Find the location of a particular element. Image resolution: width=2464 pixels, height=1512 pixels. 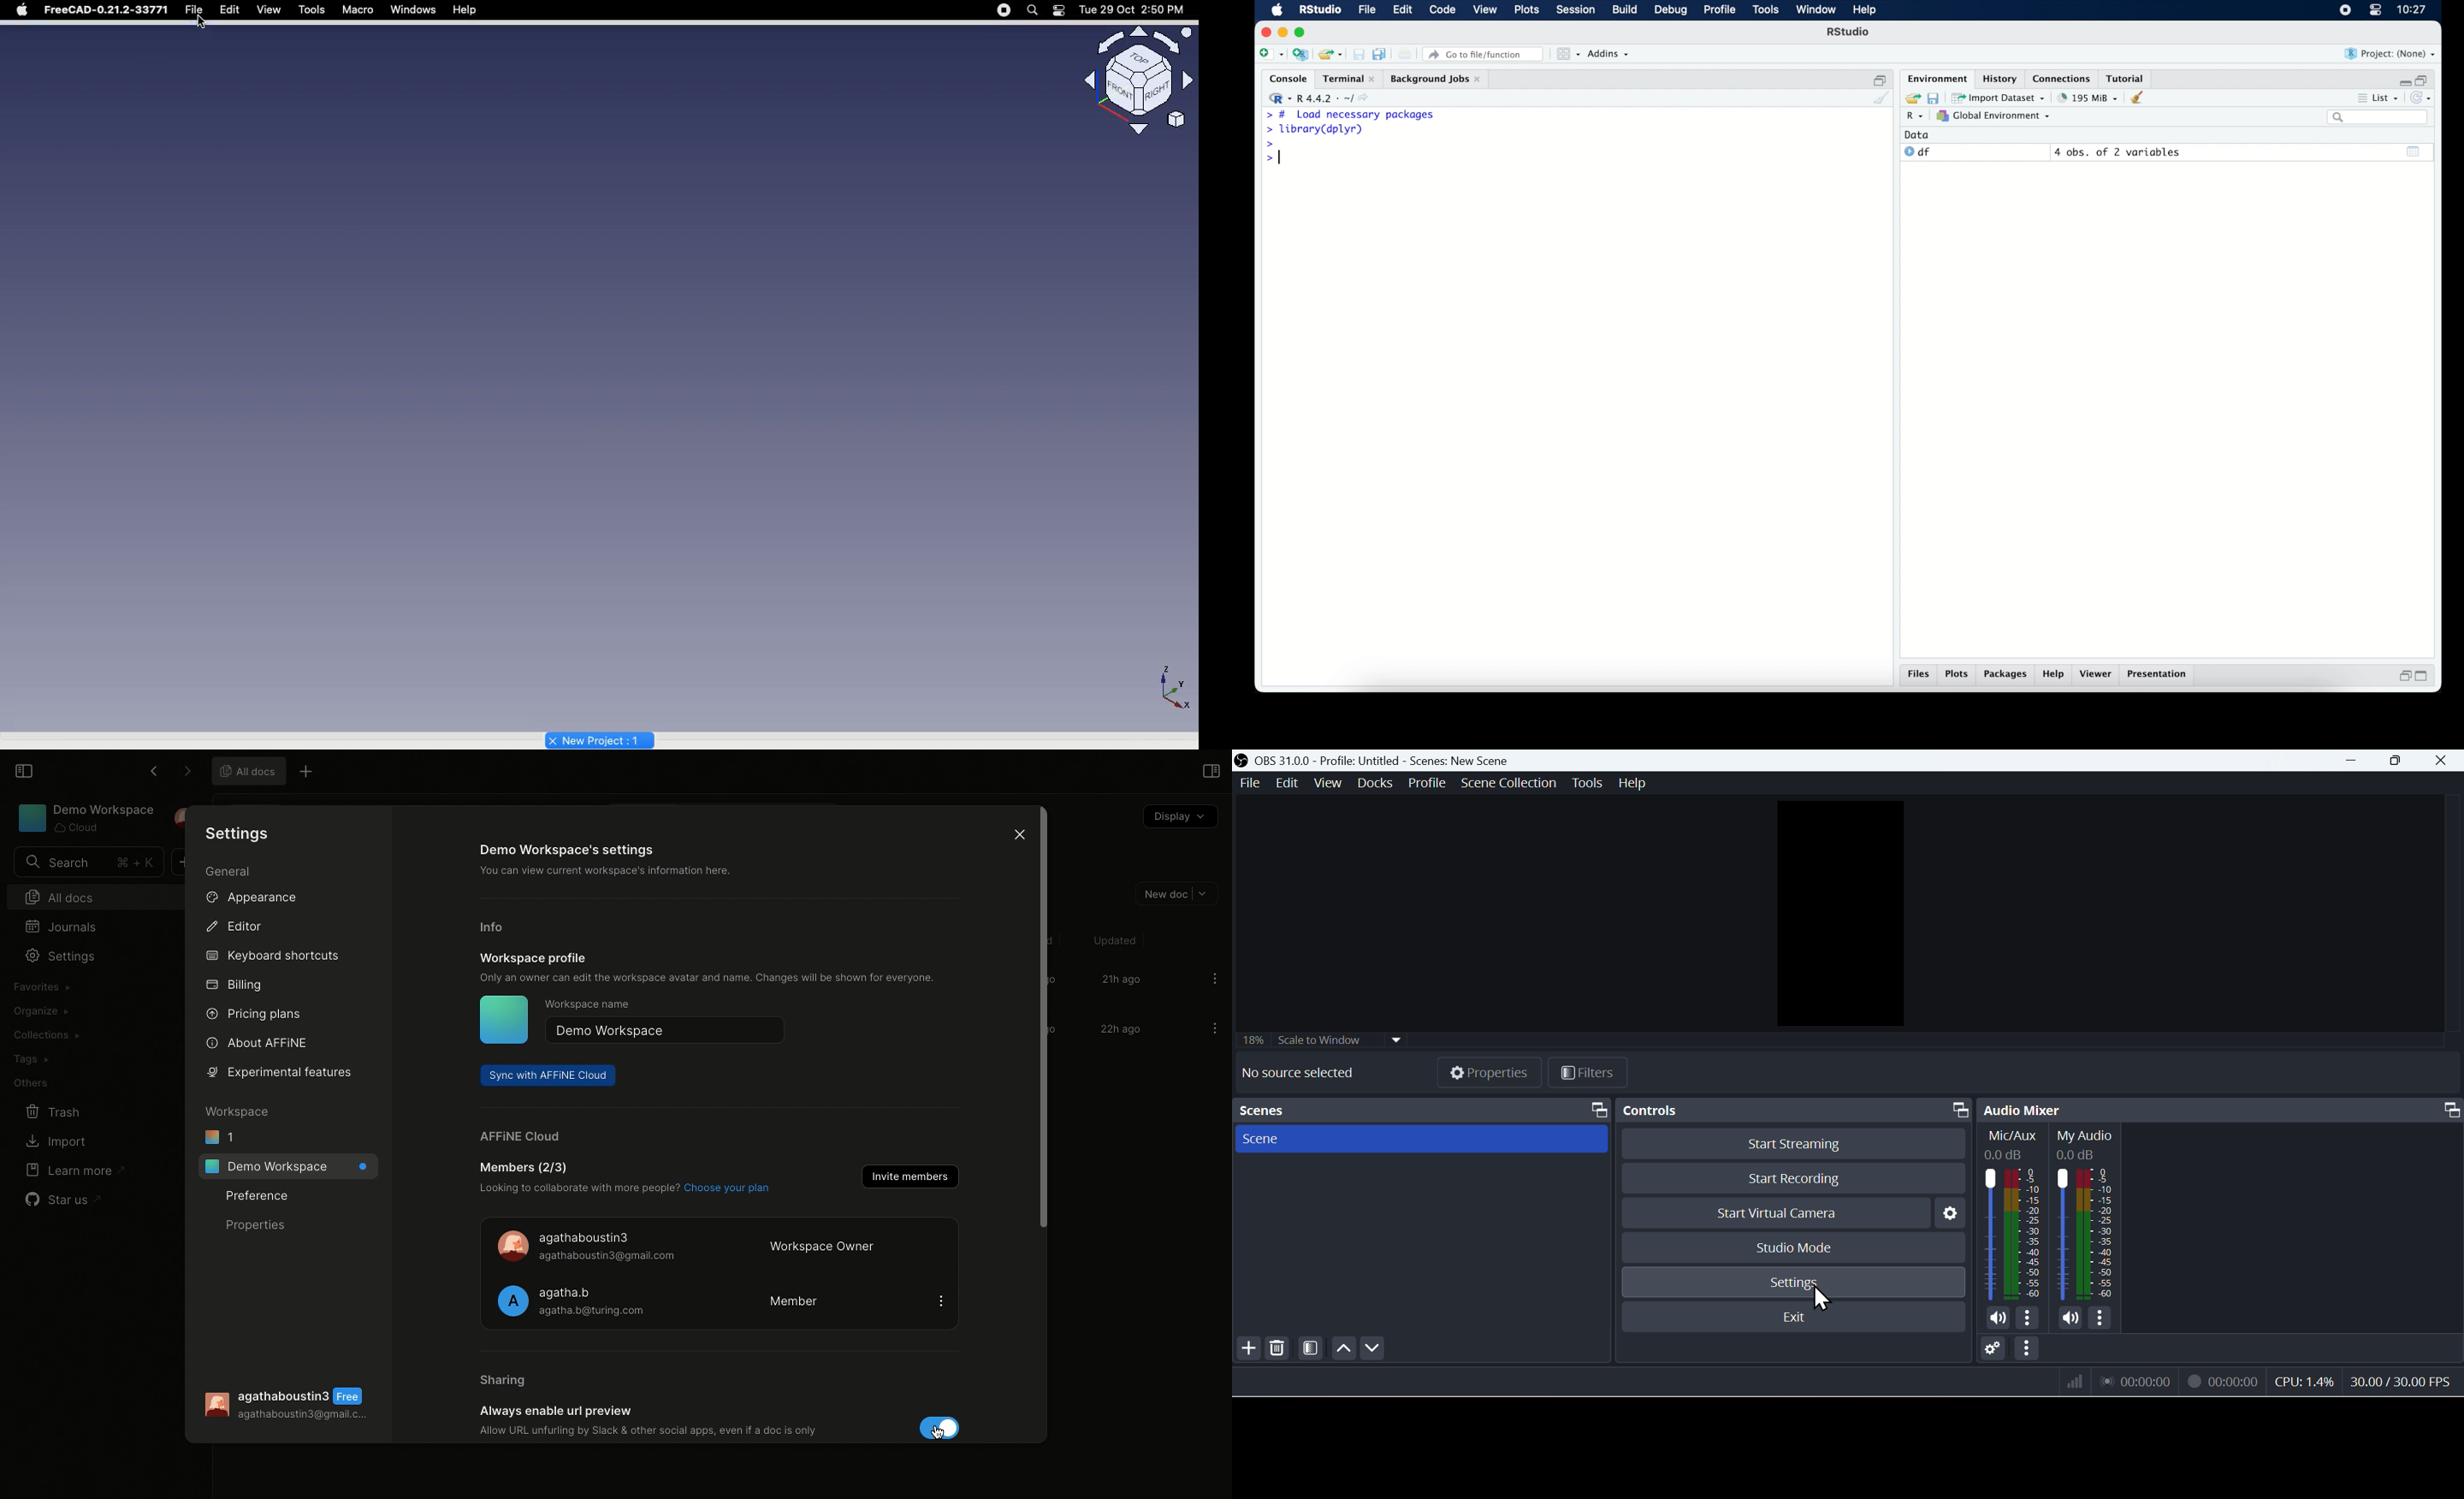

195 MB is located at coordinates (2087, 97).